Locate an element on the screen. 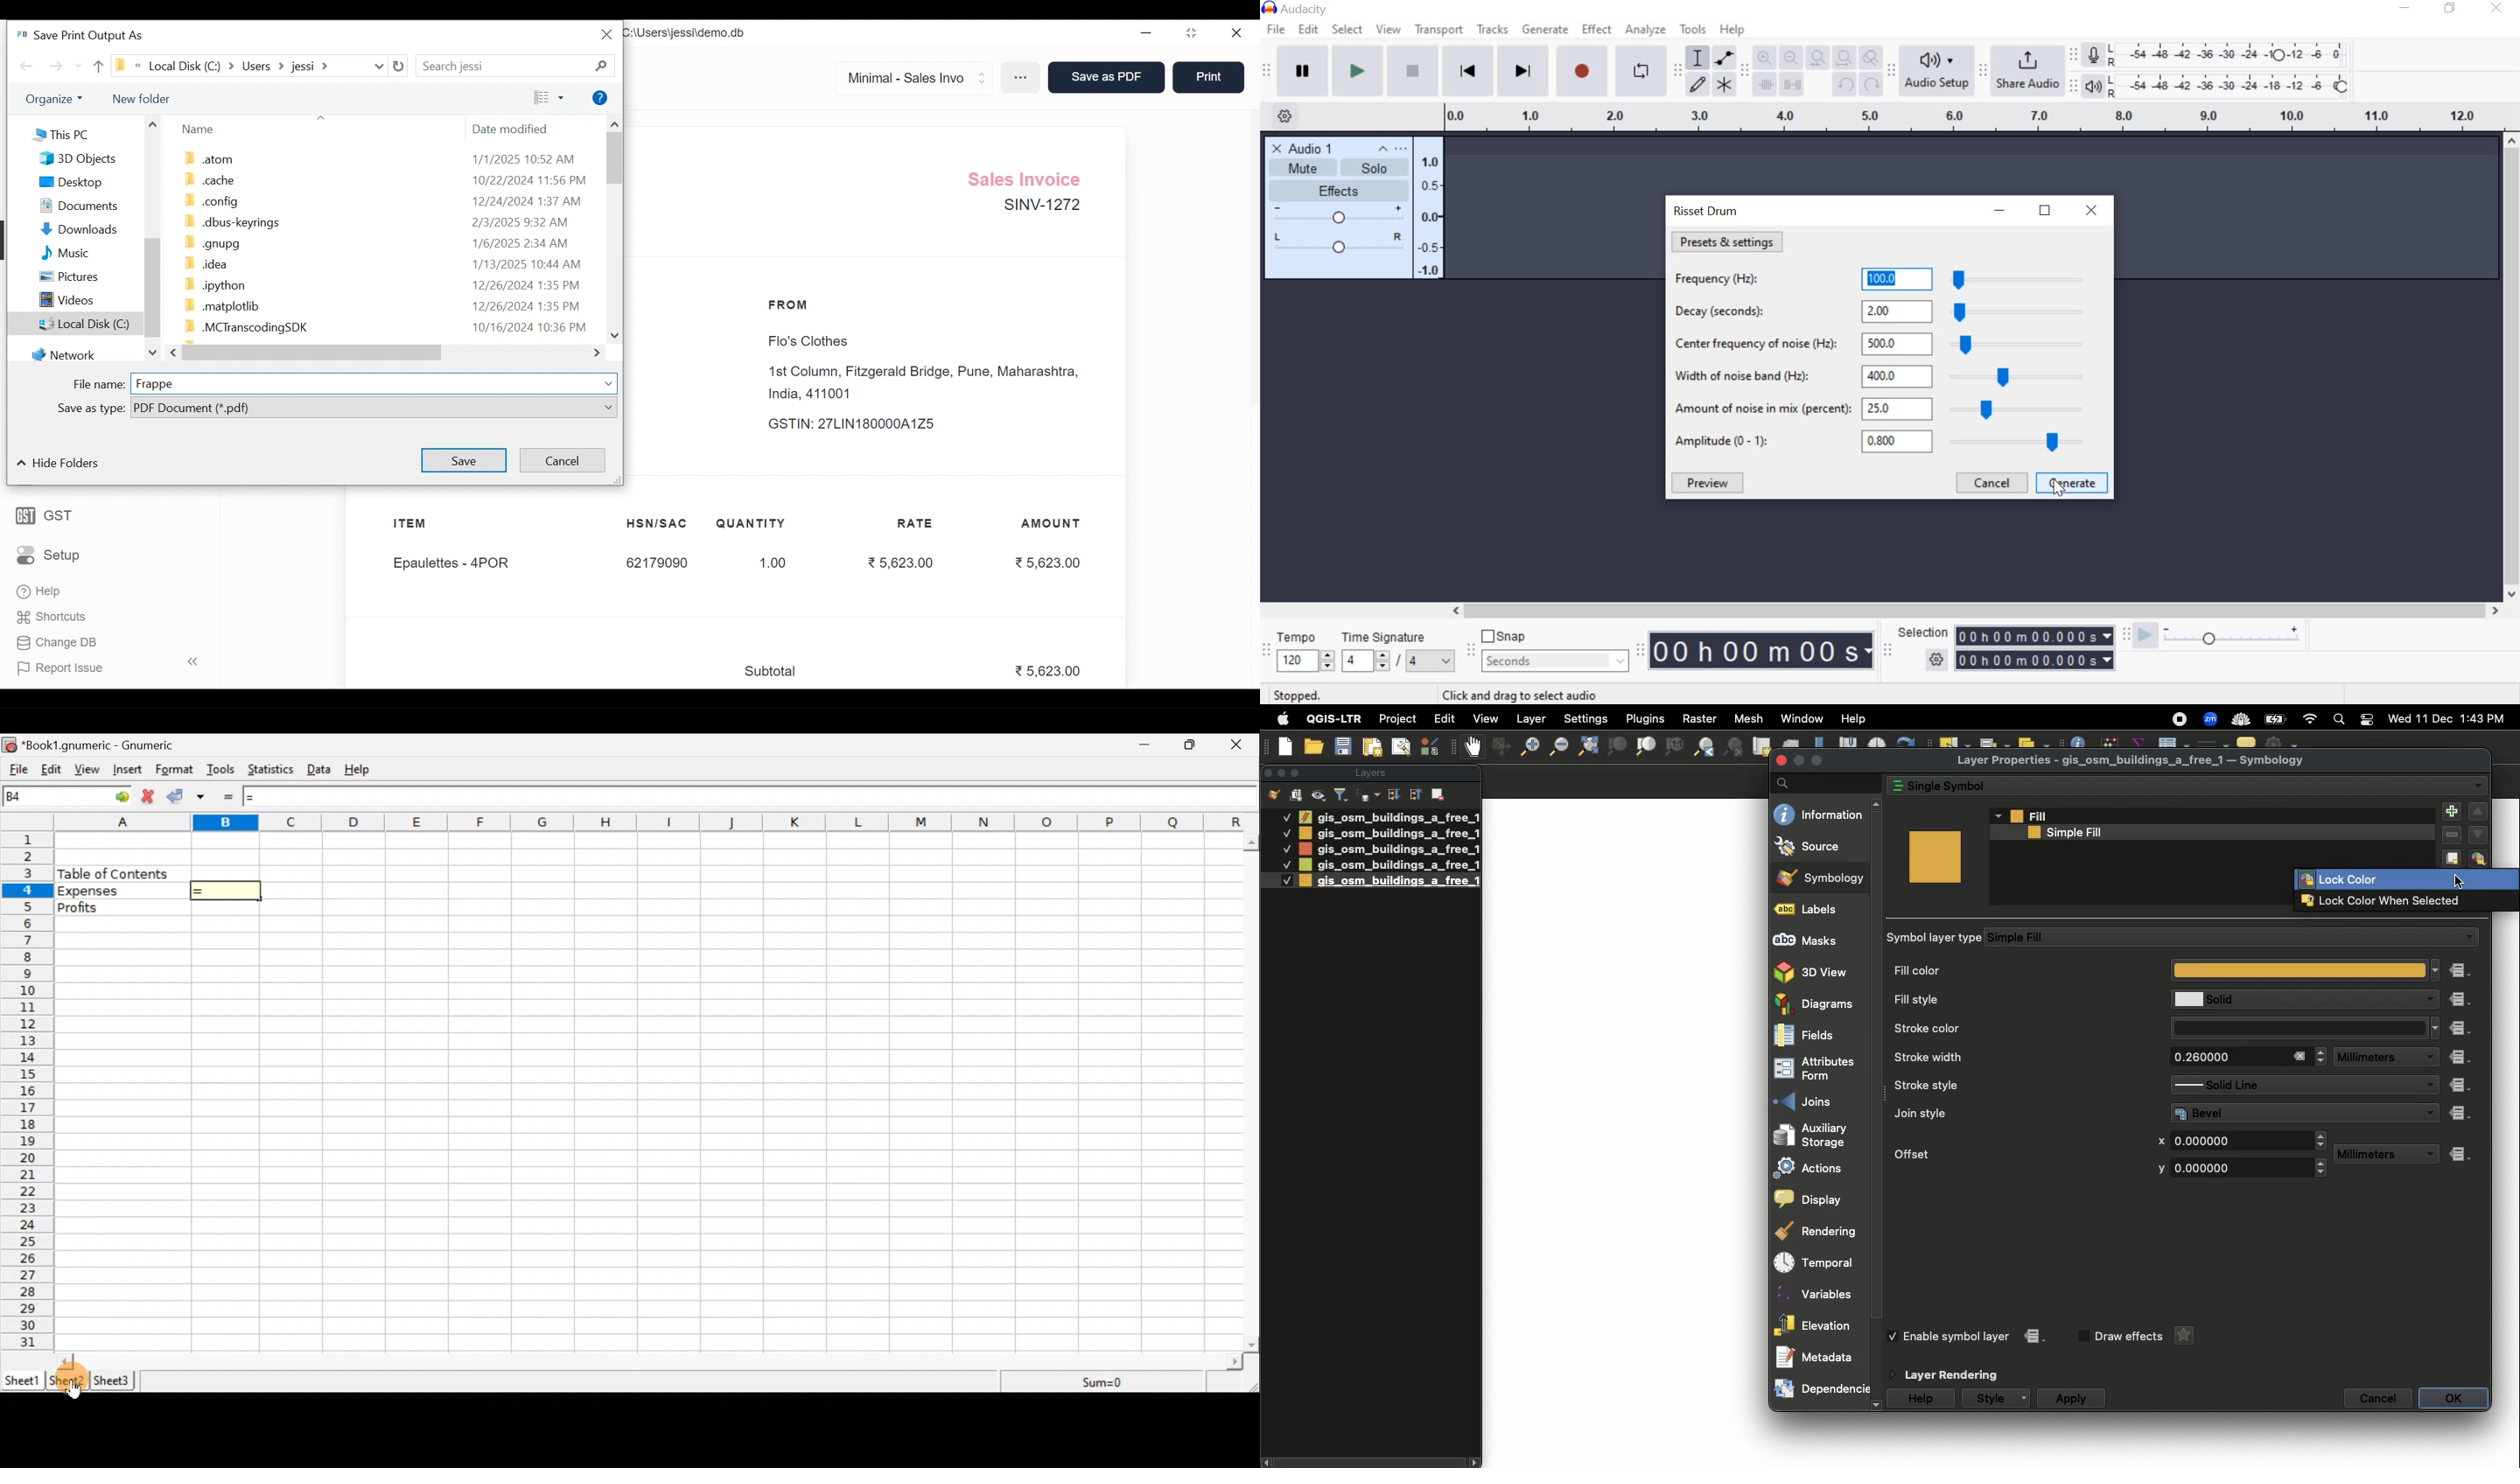 This screenshot has height=1484, width=2520. Fill style is located at coordinates (2016, 1000).